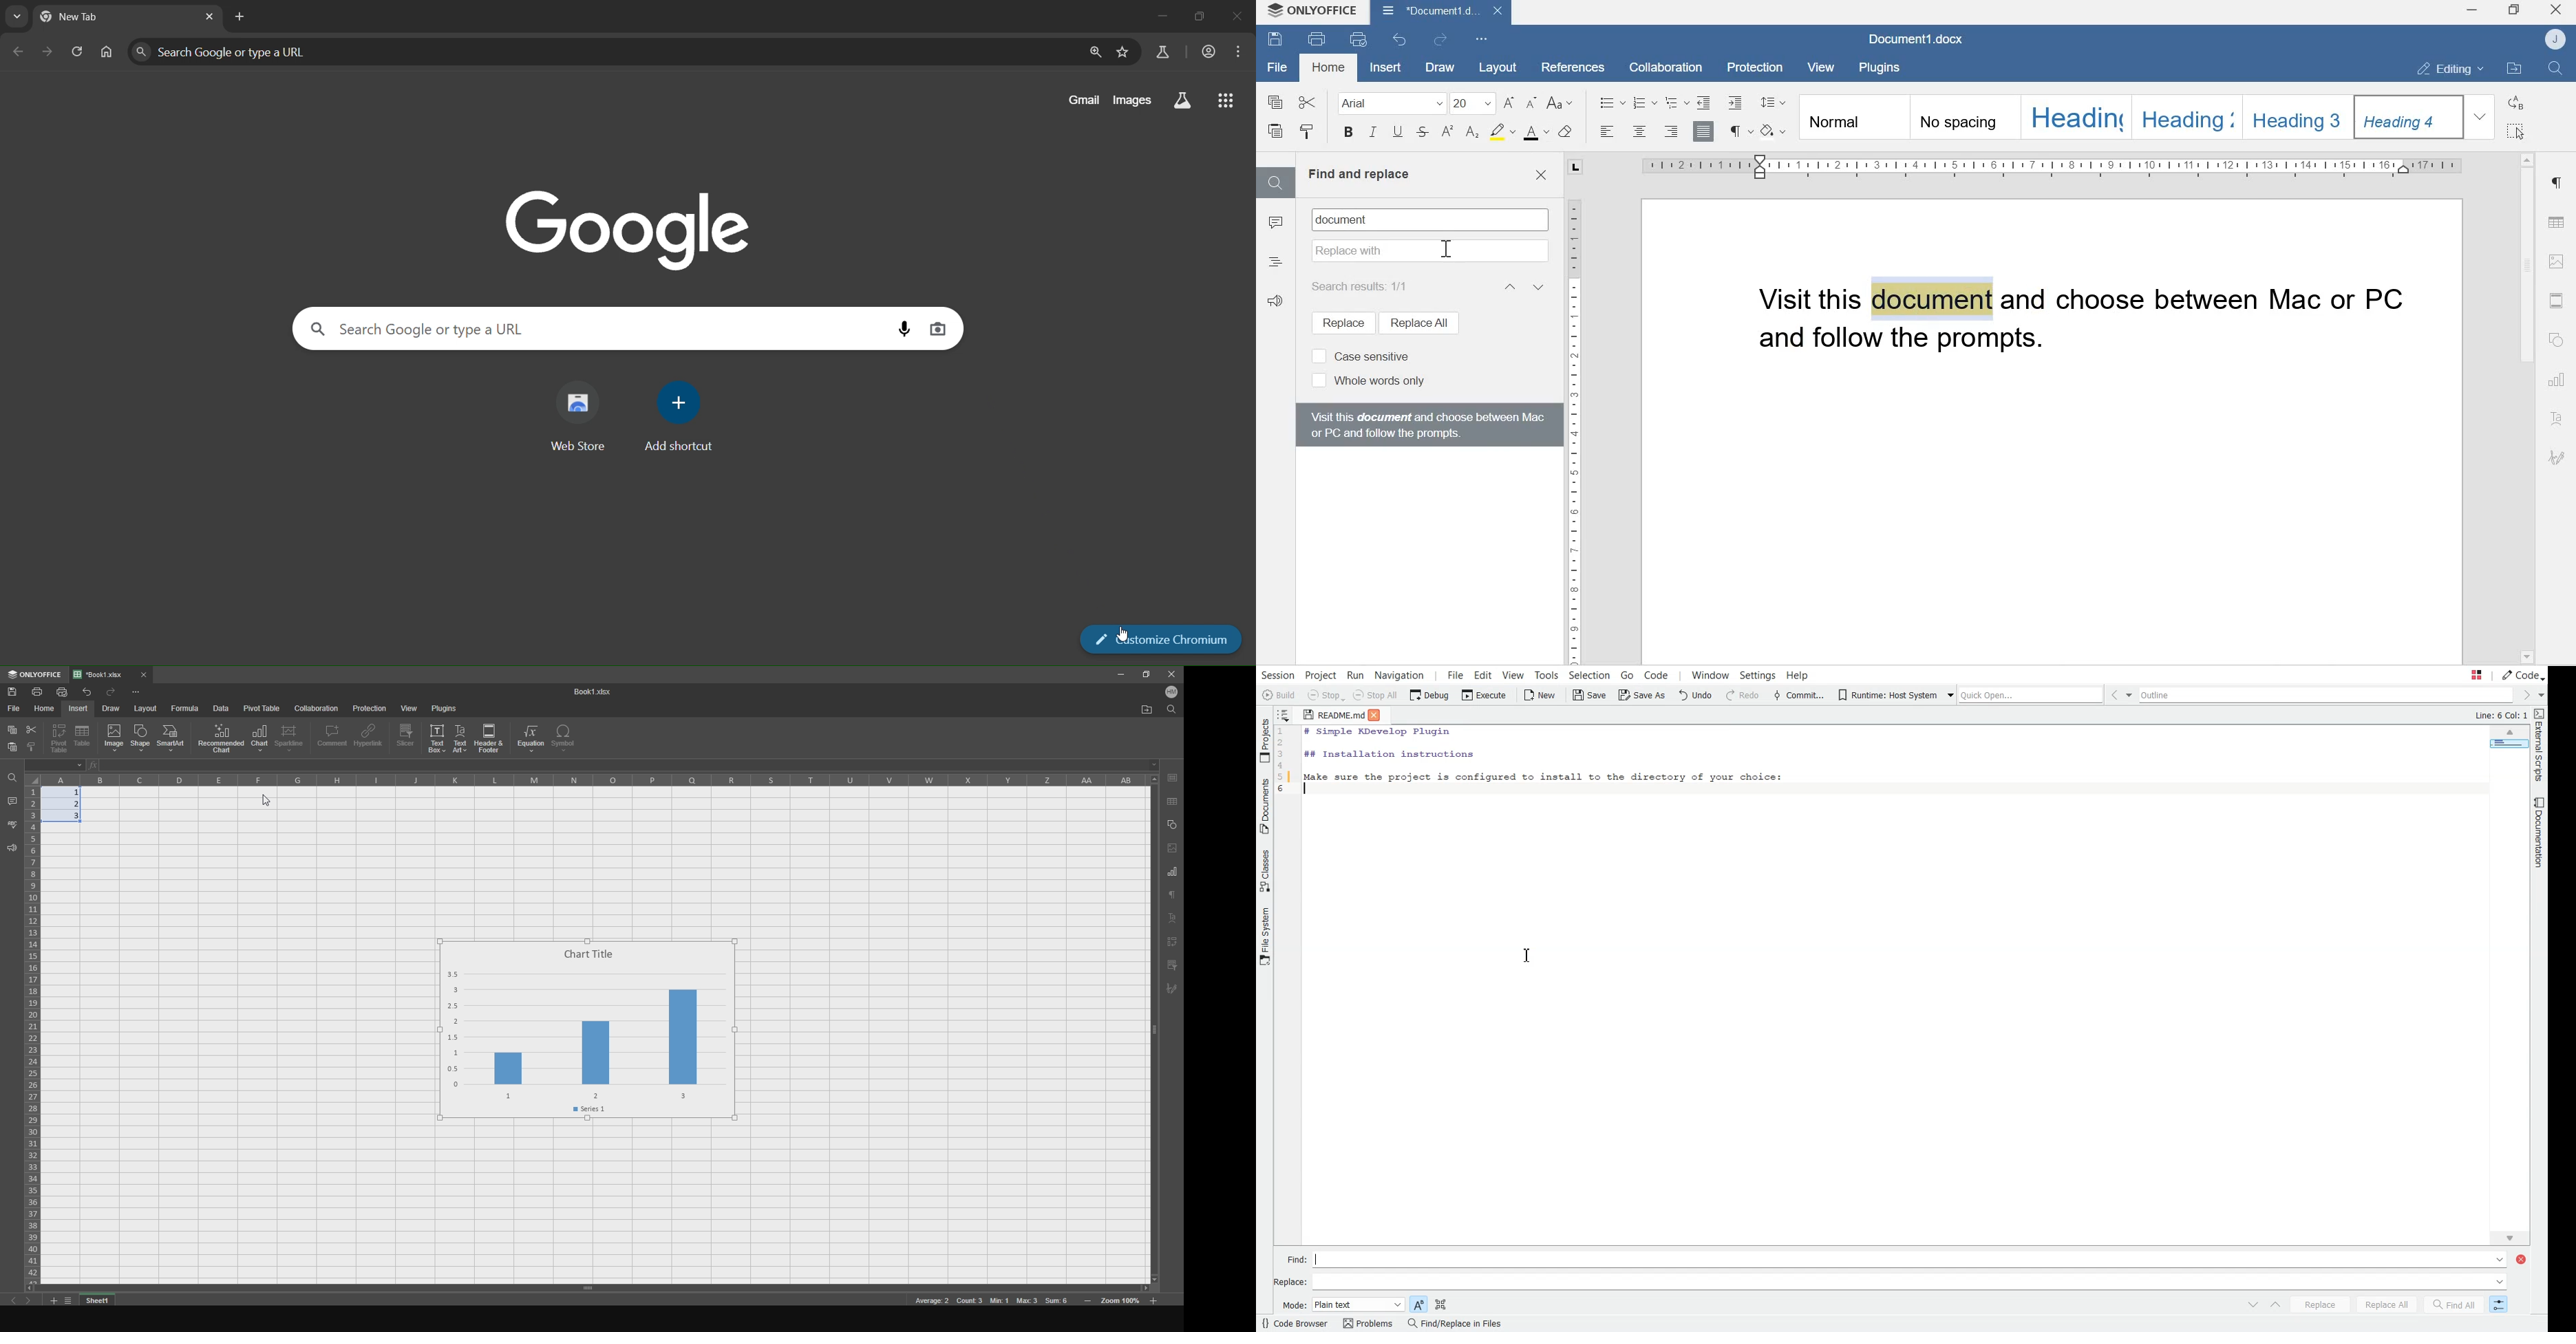  Describe the element at coordinates (2557, 458) in the screenshot. I see `Signature` at that location.